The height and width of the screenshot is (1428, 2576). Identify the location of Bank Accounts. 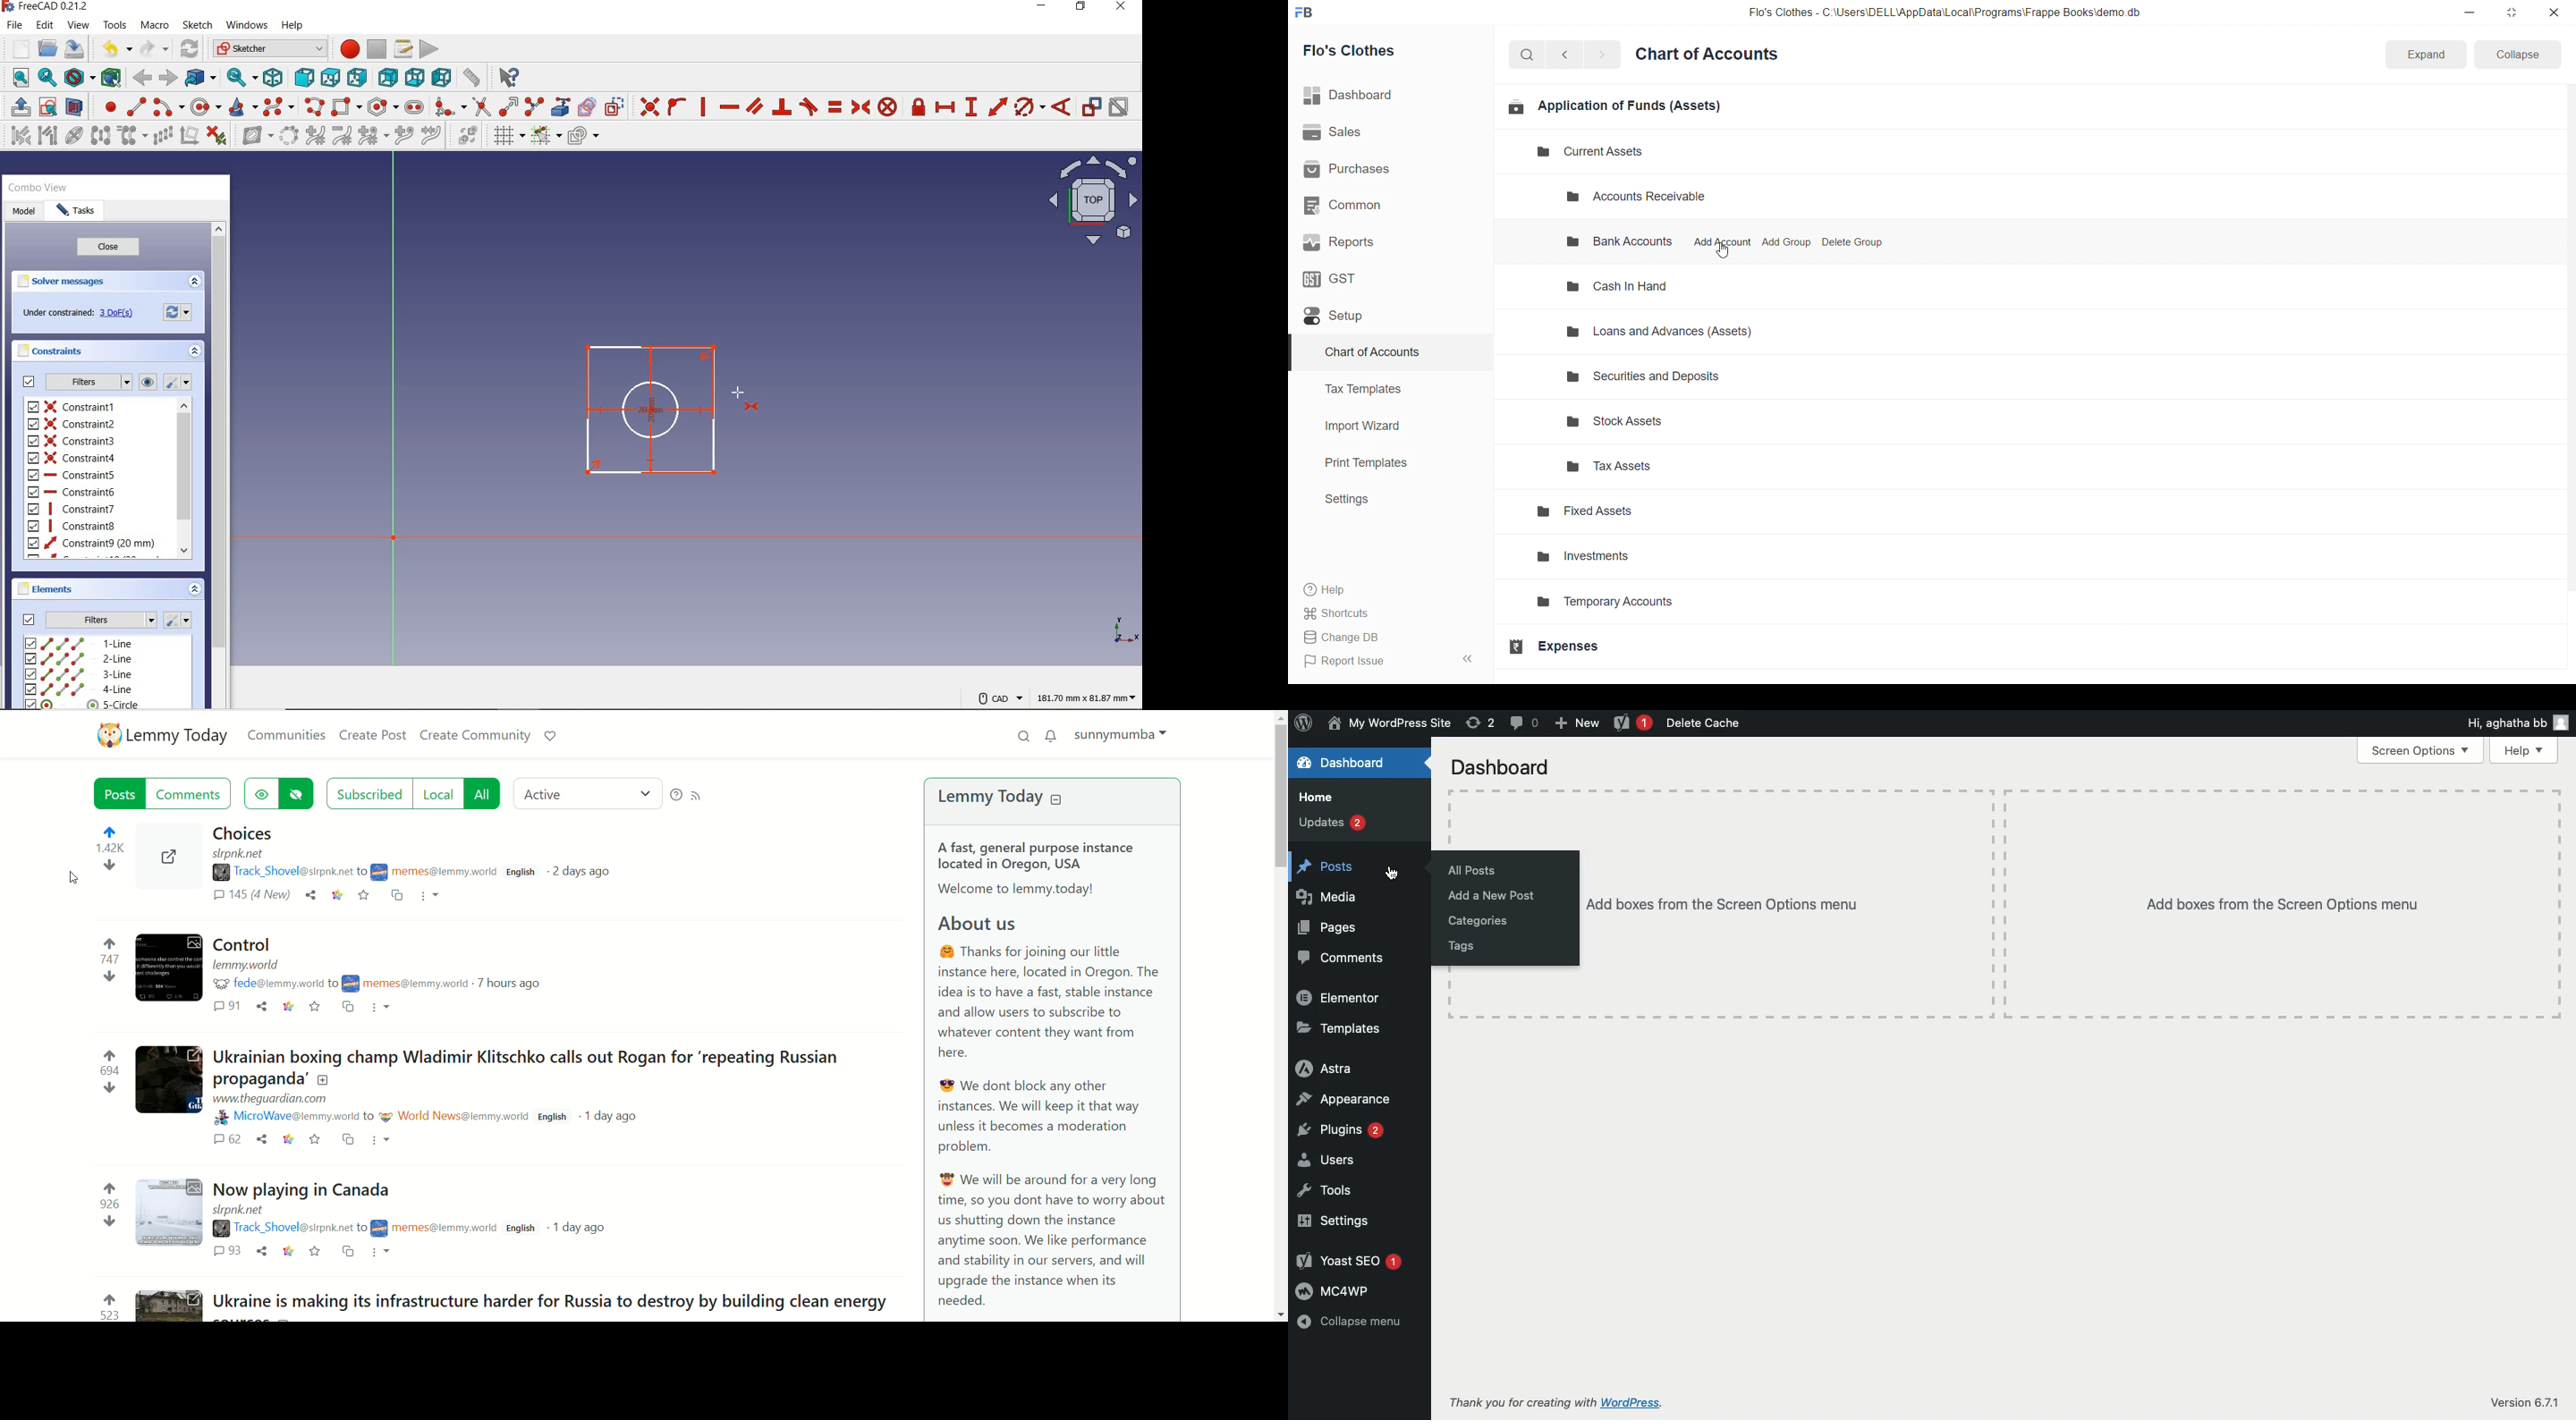
(1617, 243).